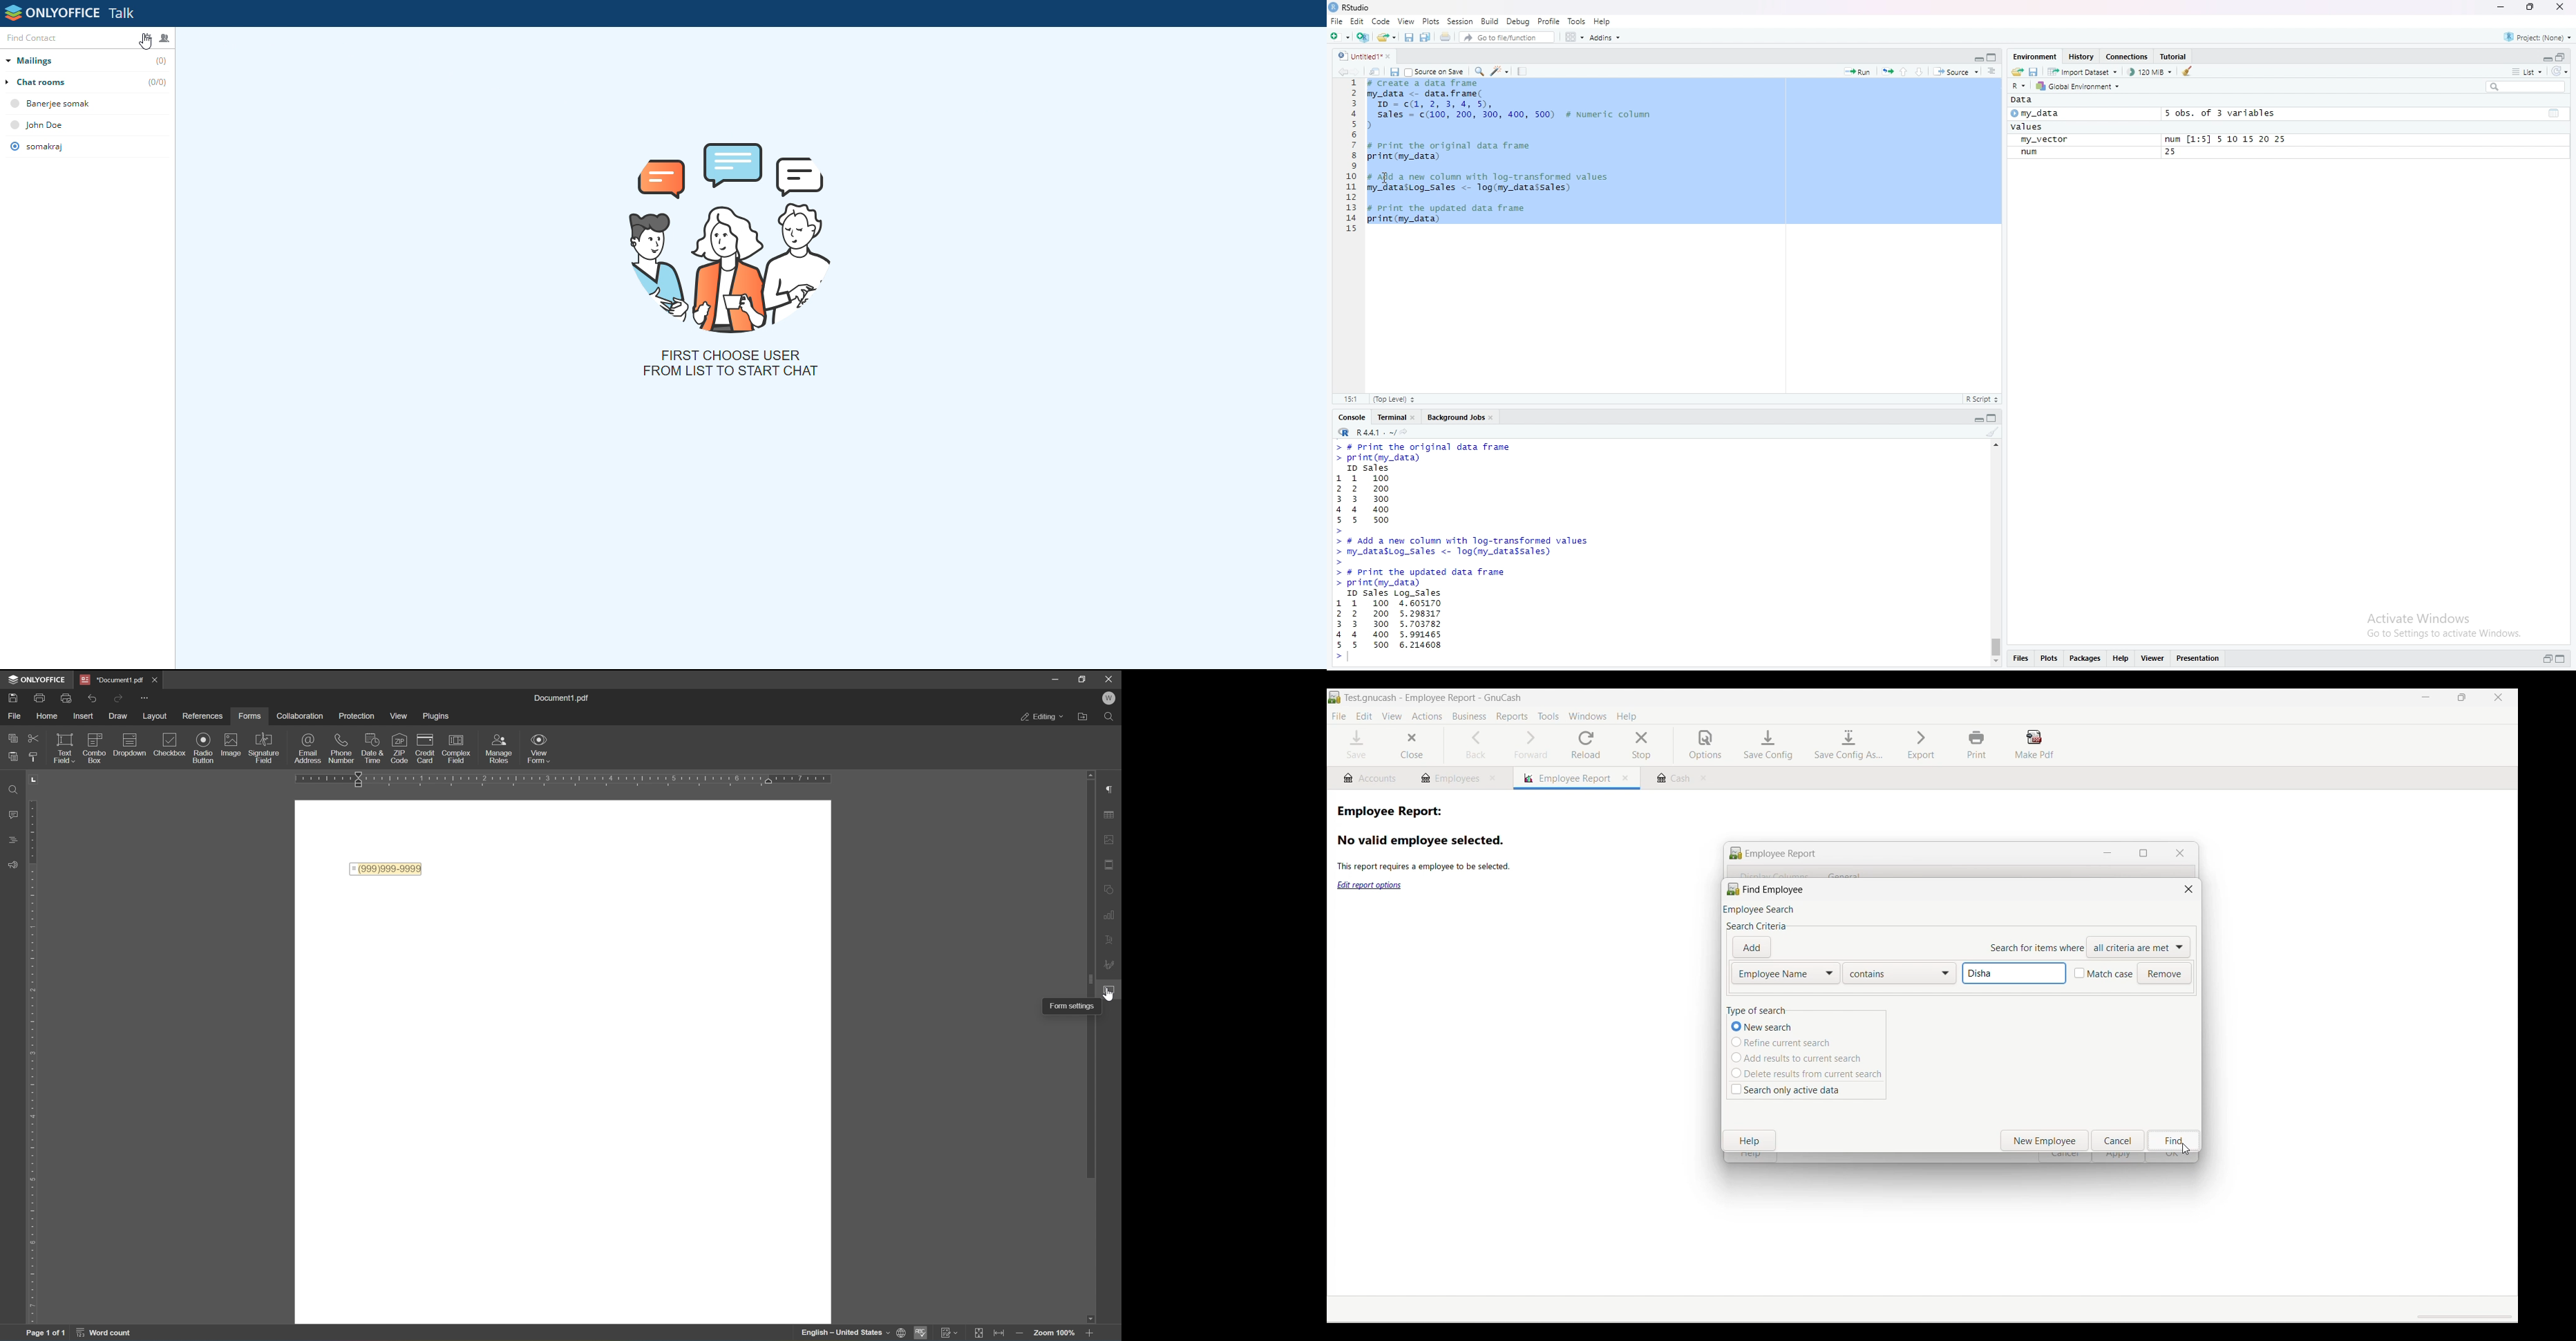 The image size is (2576, 1344). What do you see at coordinates (2565, 56) in the screenshot?
I see `maximize` at bounding box center [2565, 56].